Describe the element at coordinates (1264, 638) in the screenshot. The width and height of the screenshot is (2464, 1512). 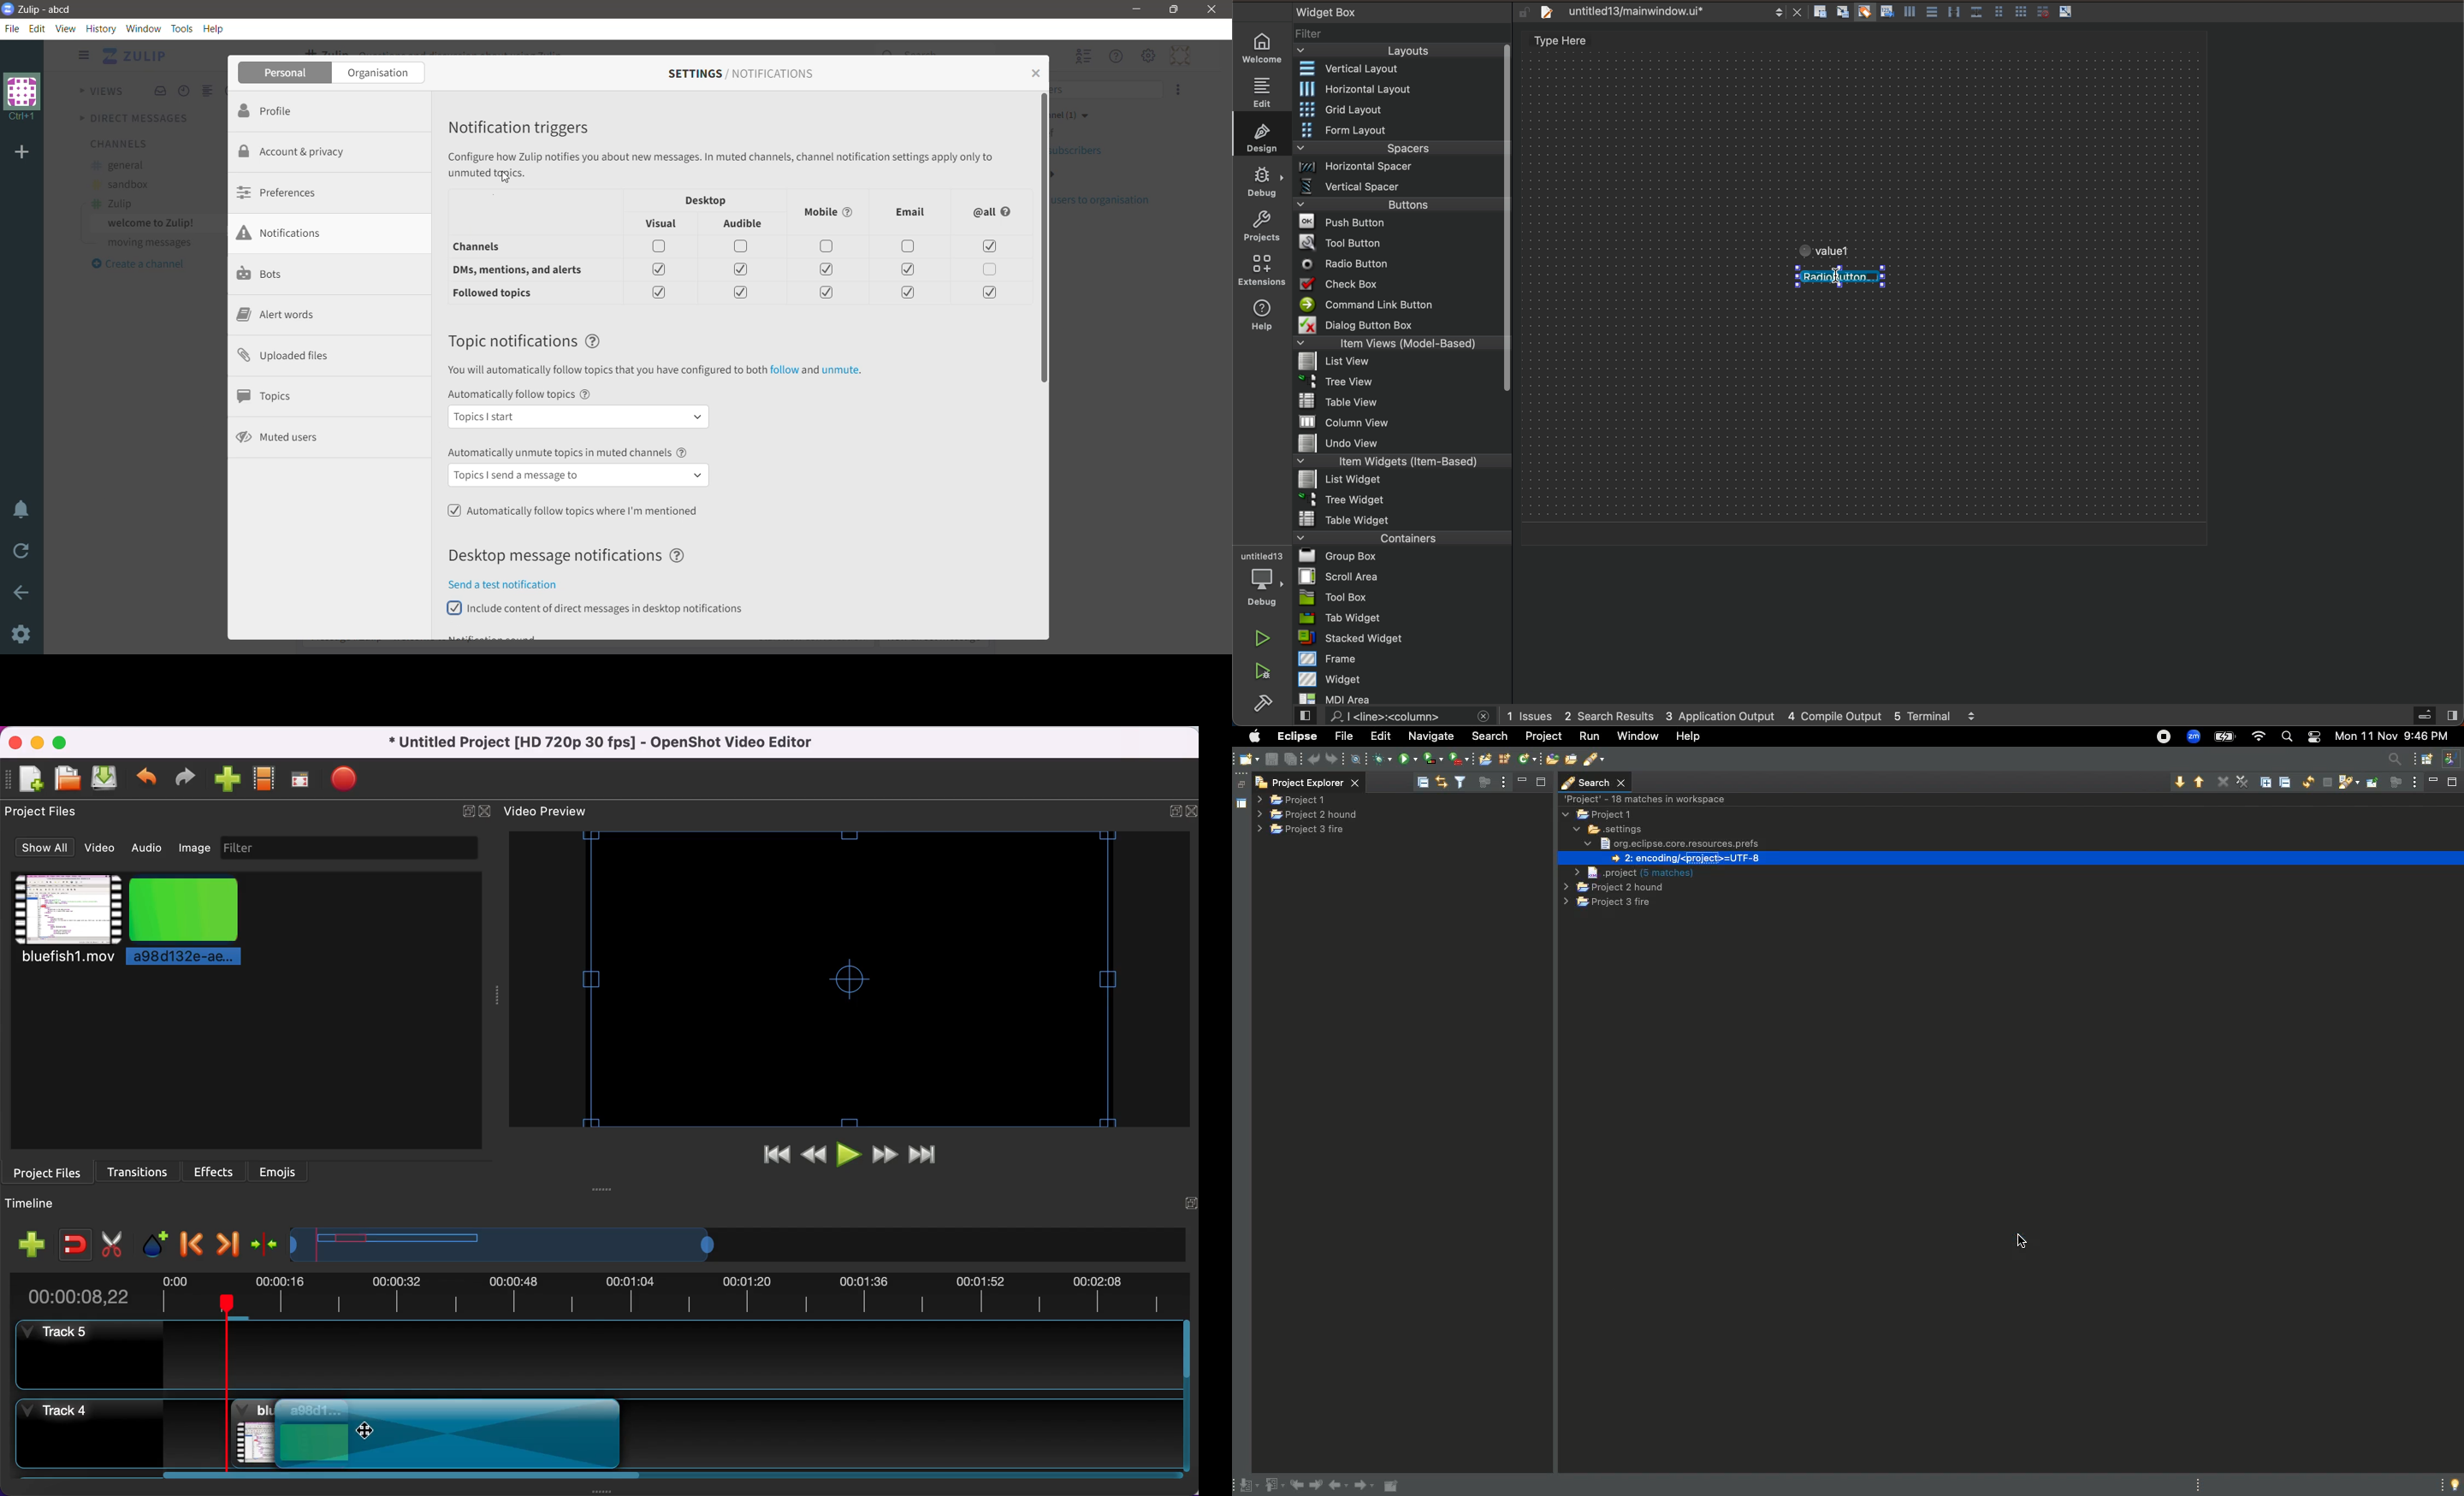
I see `run` at that location.